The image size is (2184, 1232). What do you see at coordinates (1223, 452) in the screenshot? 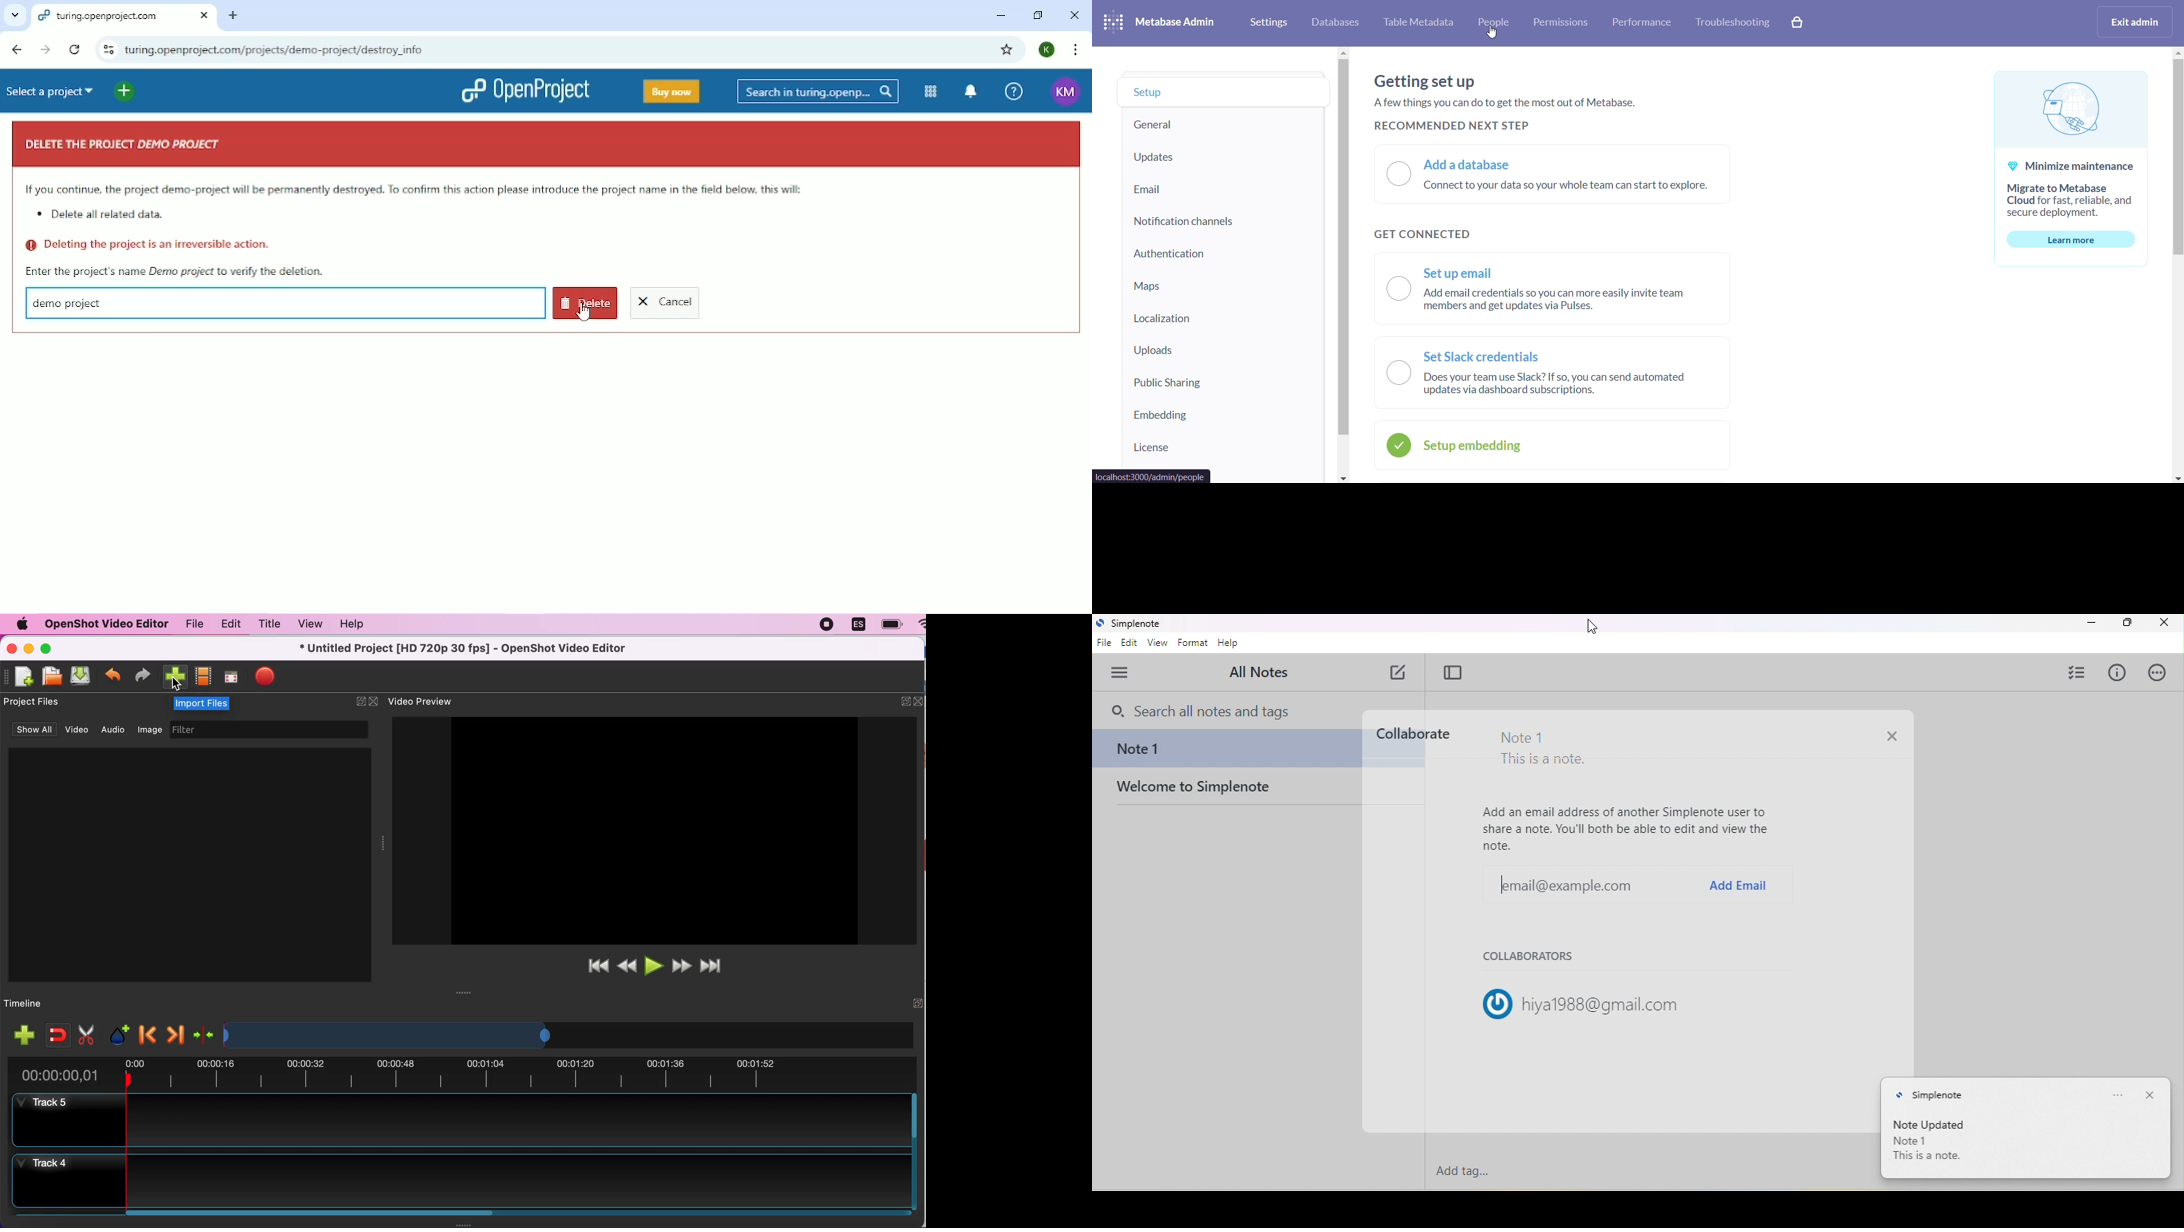
I see `license` at bounding box center [1223, 452].